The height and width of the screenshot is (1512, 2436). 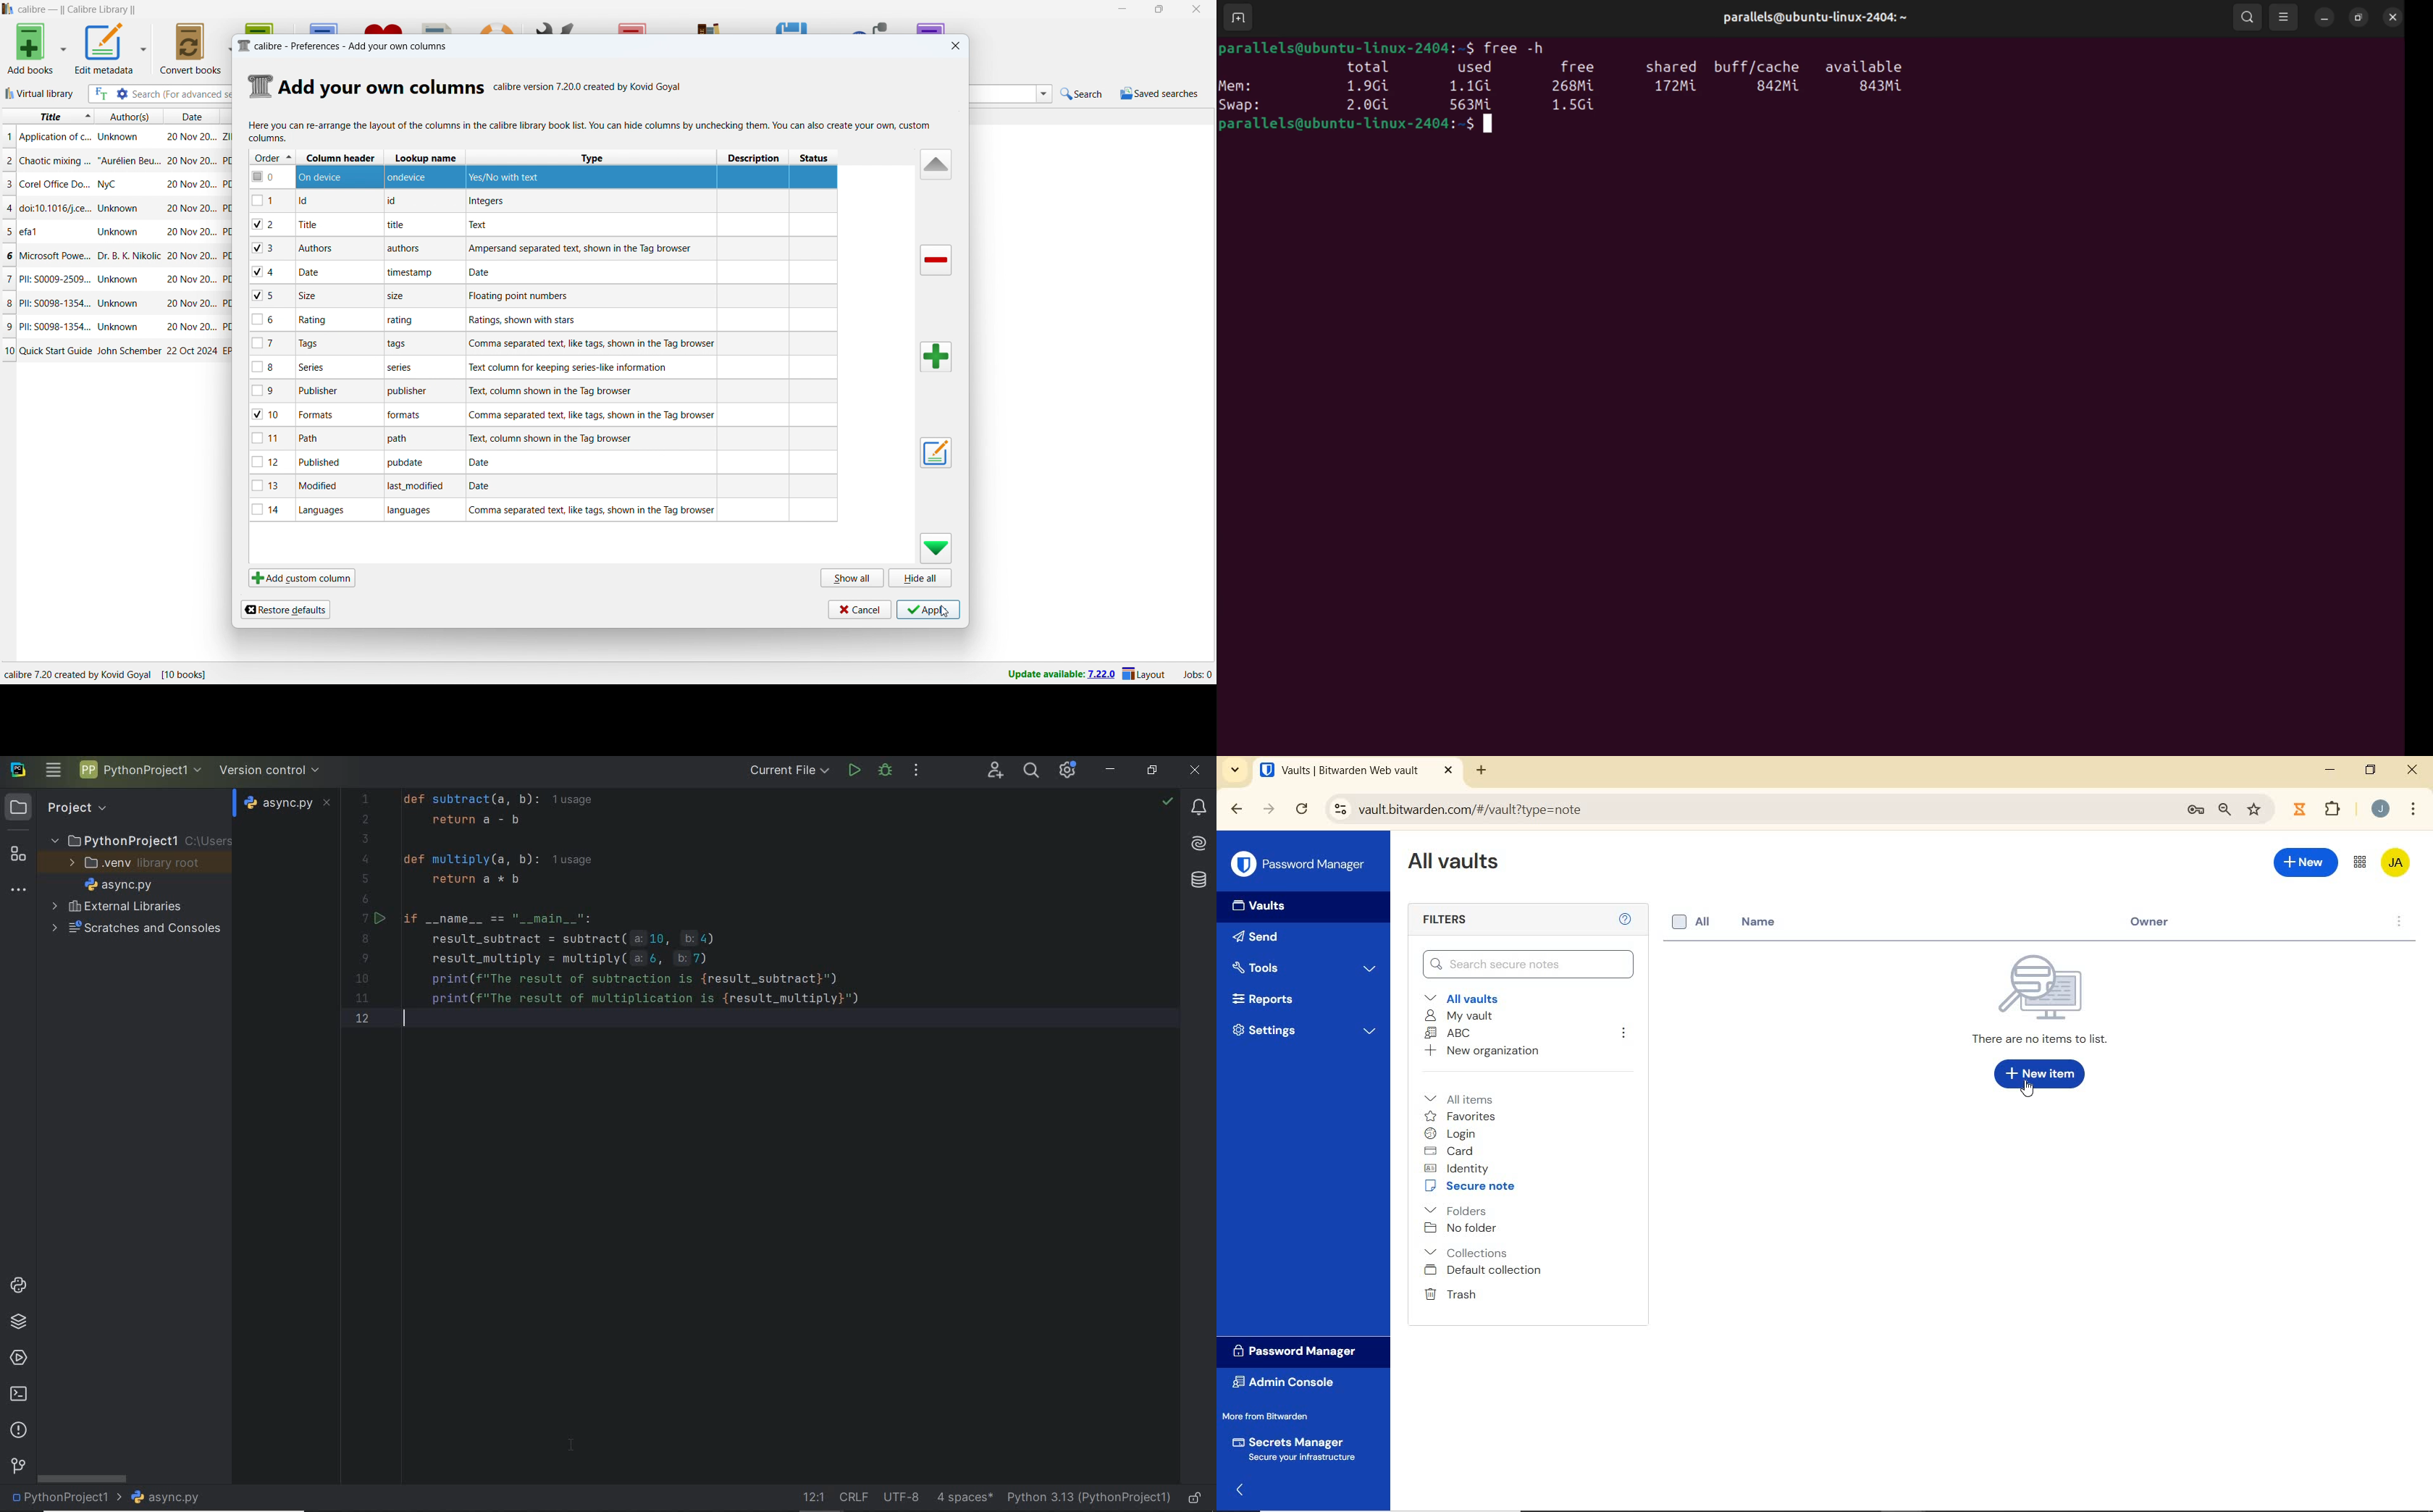 What do you see at coordinates (916, 770) in the screenshot?
I see `more actions` at bounding box center [916, 770].